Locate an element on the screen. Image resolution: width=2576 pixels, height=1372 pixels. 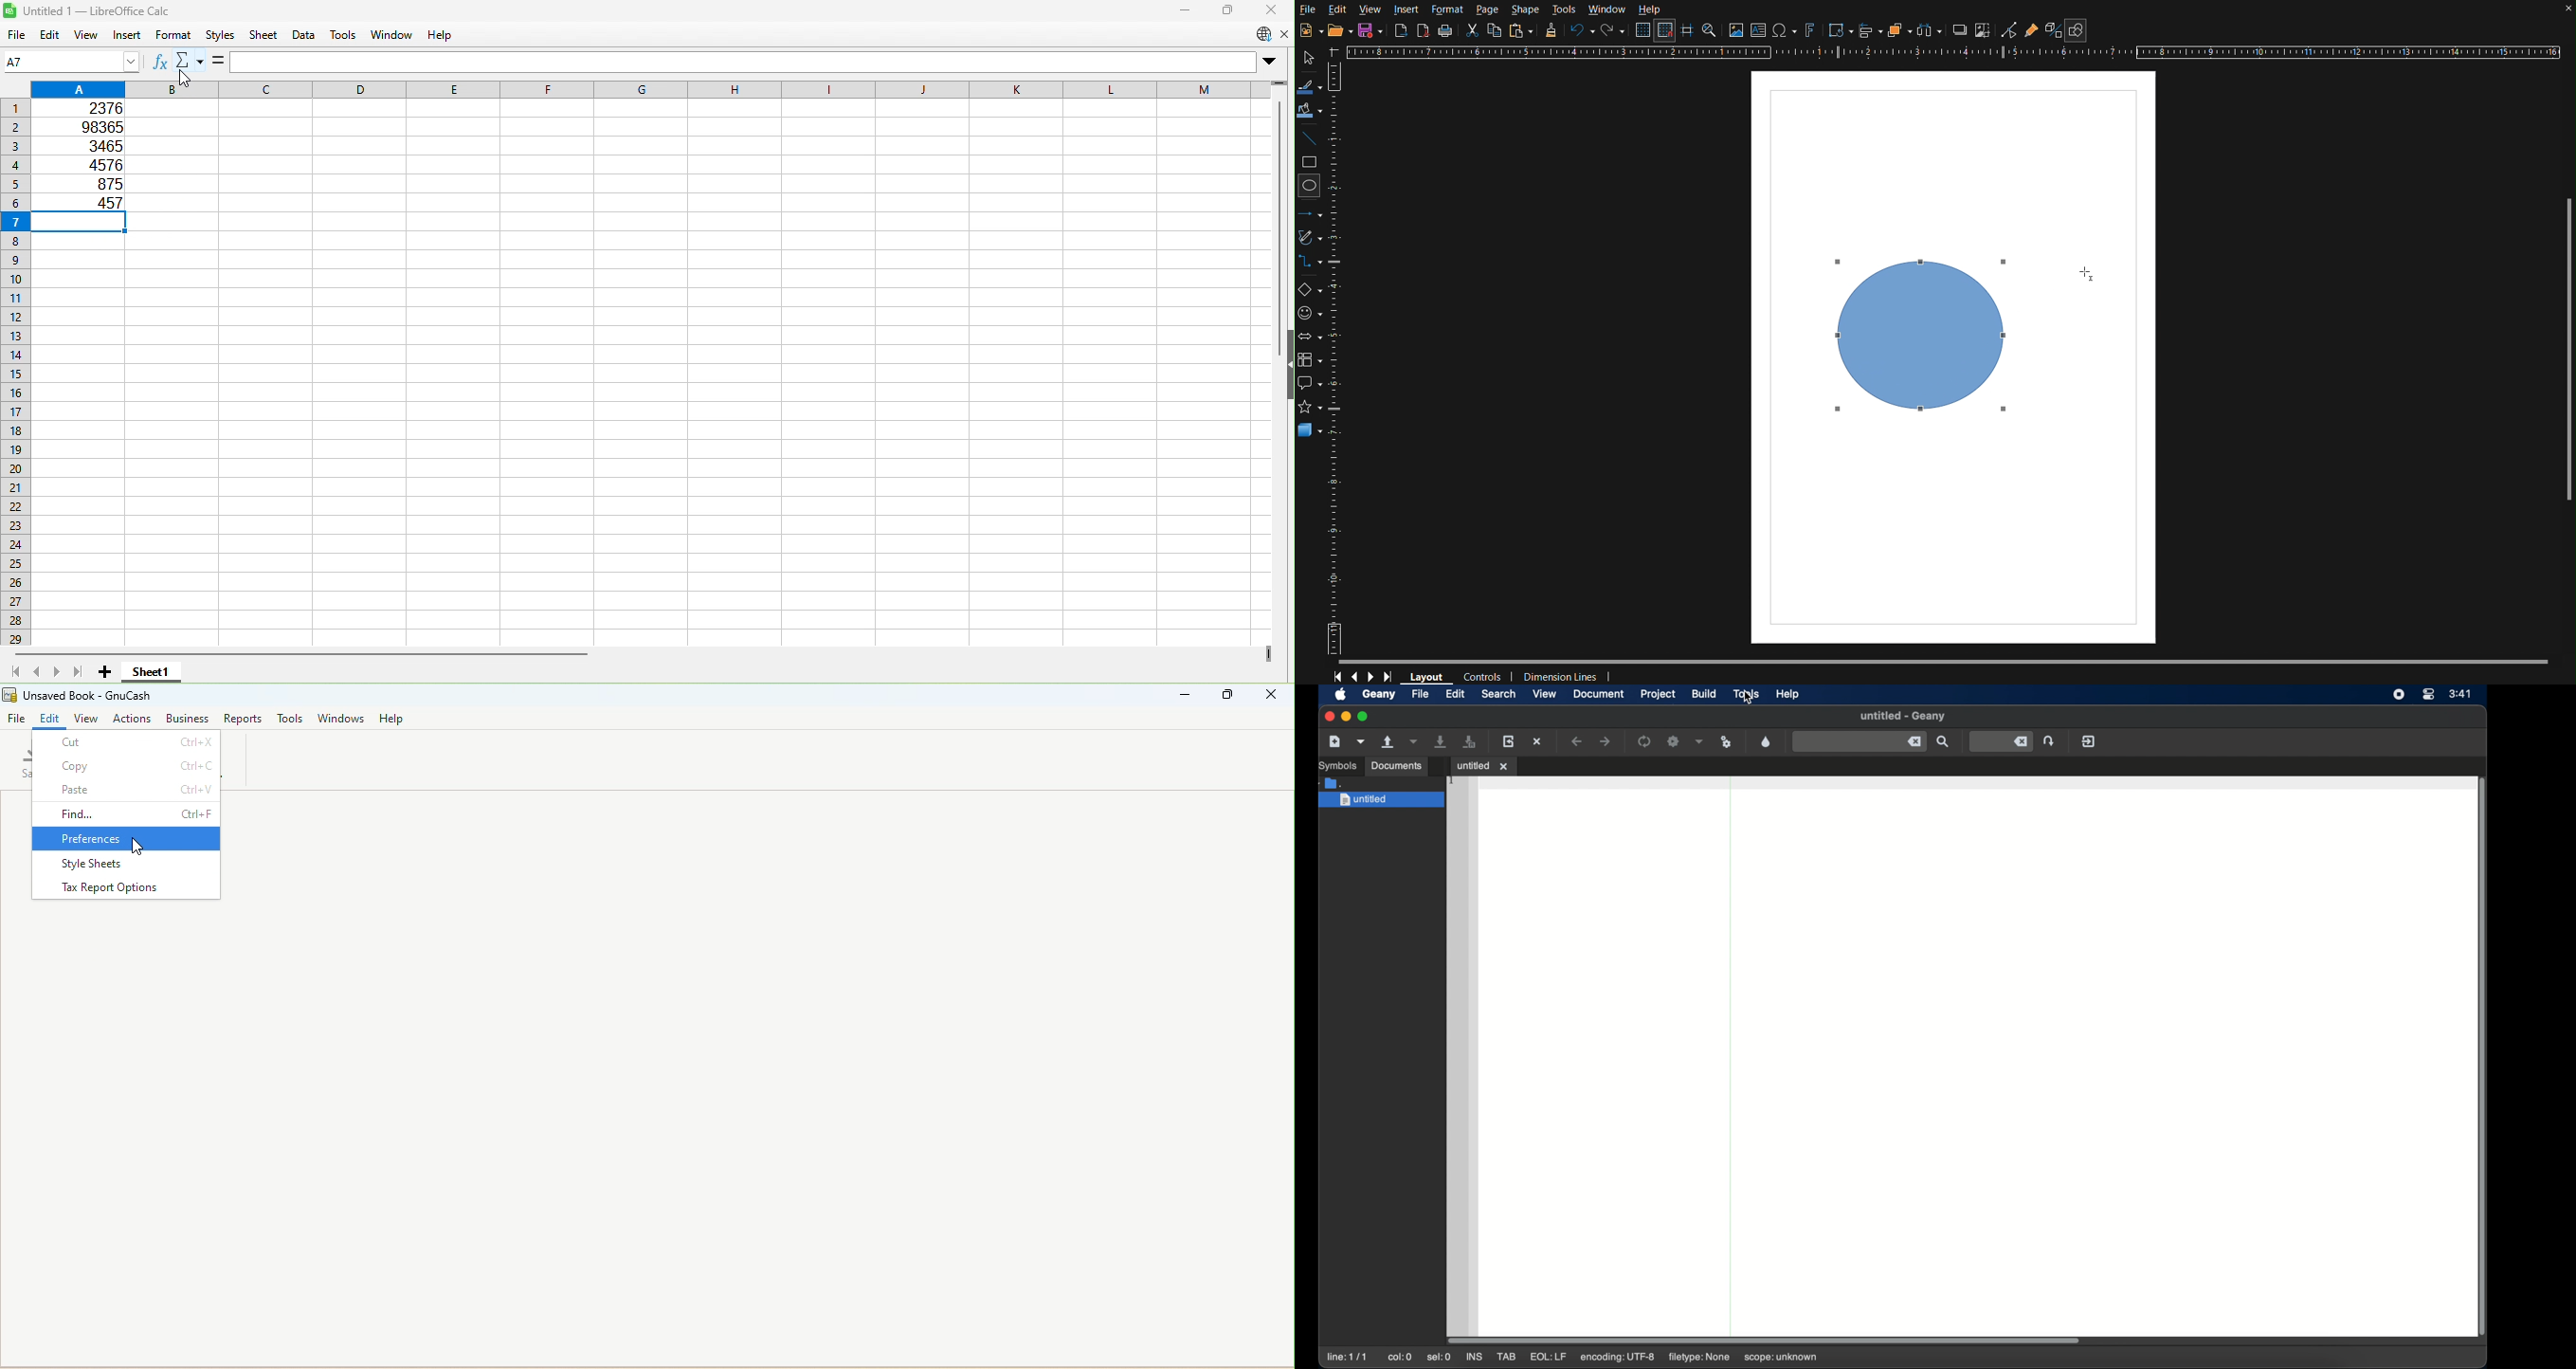
Shape Box is located at coordinates (1917, 340).